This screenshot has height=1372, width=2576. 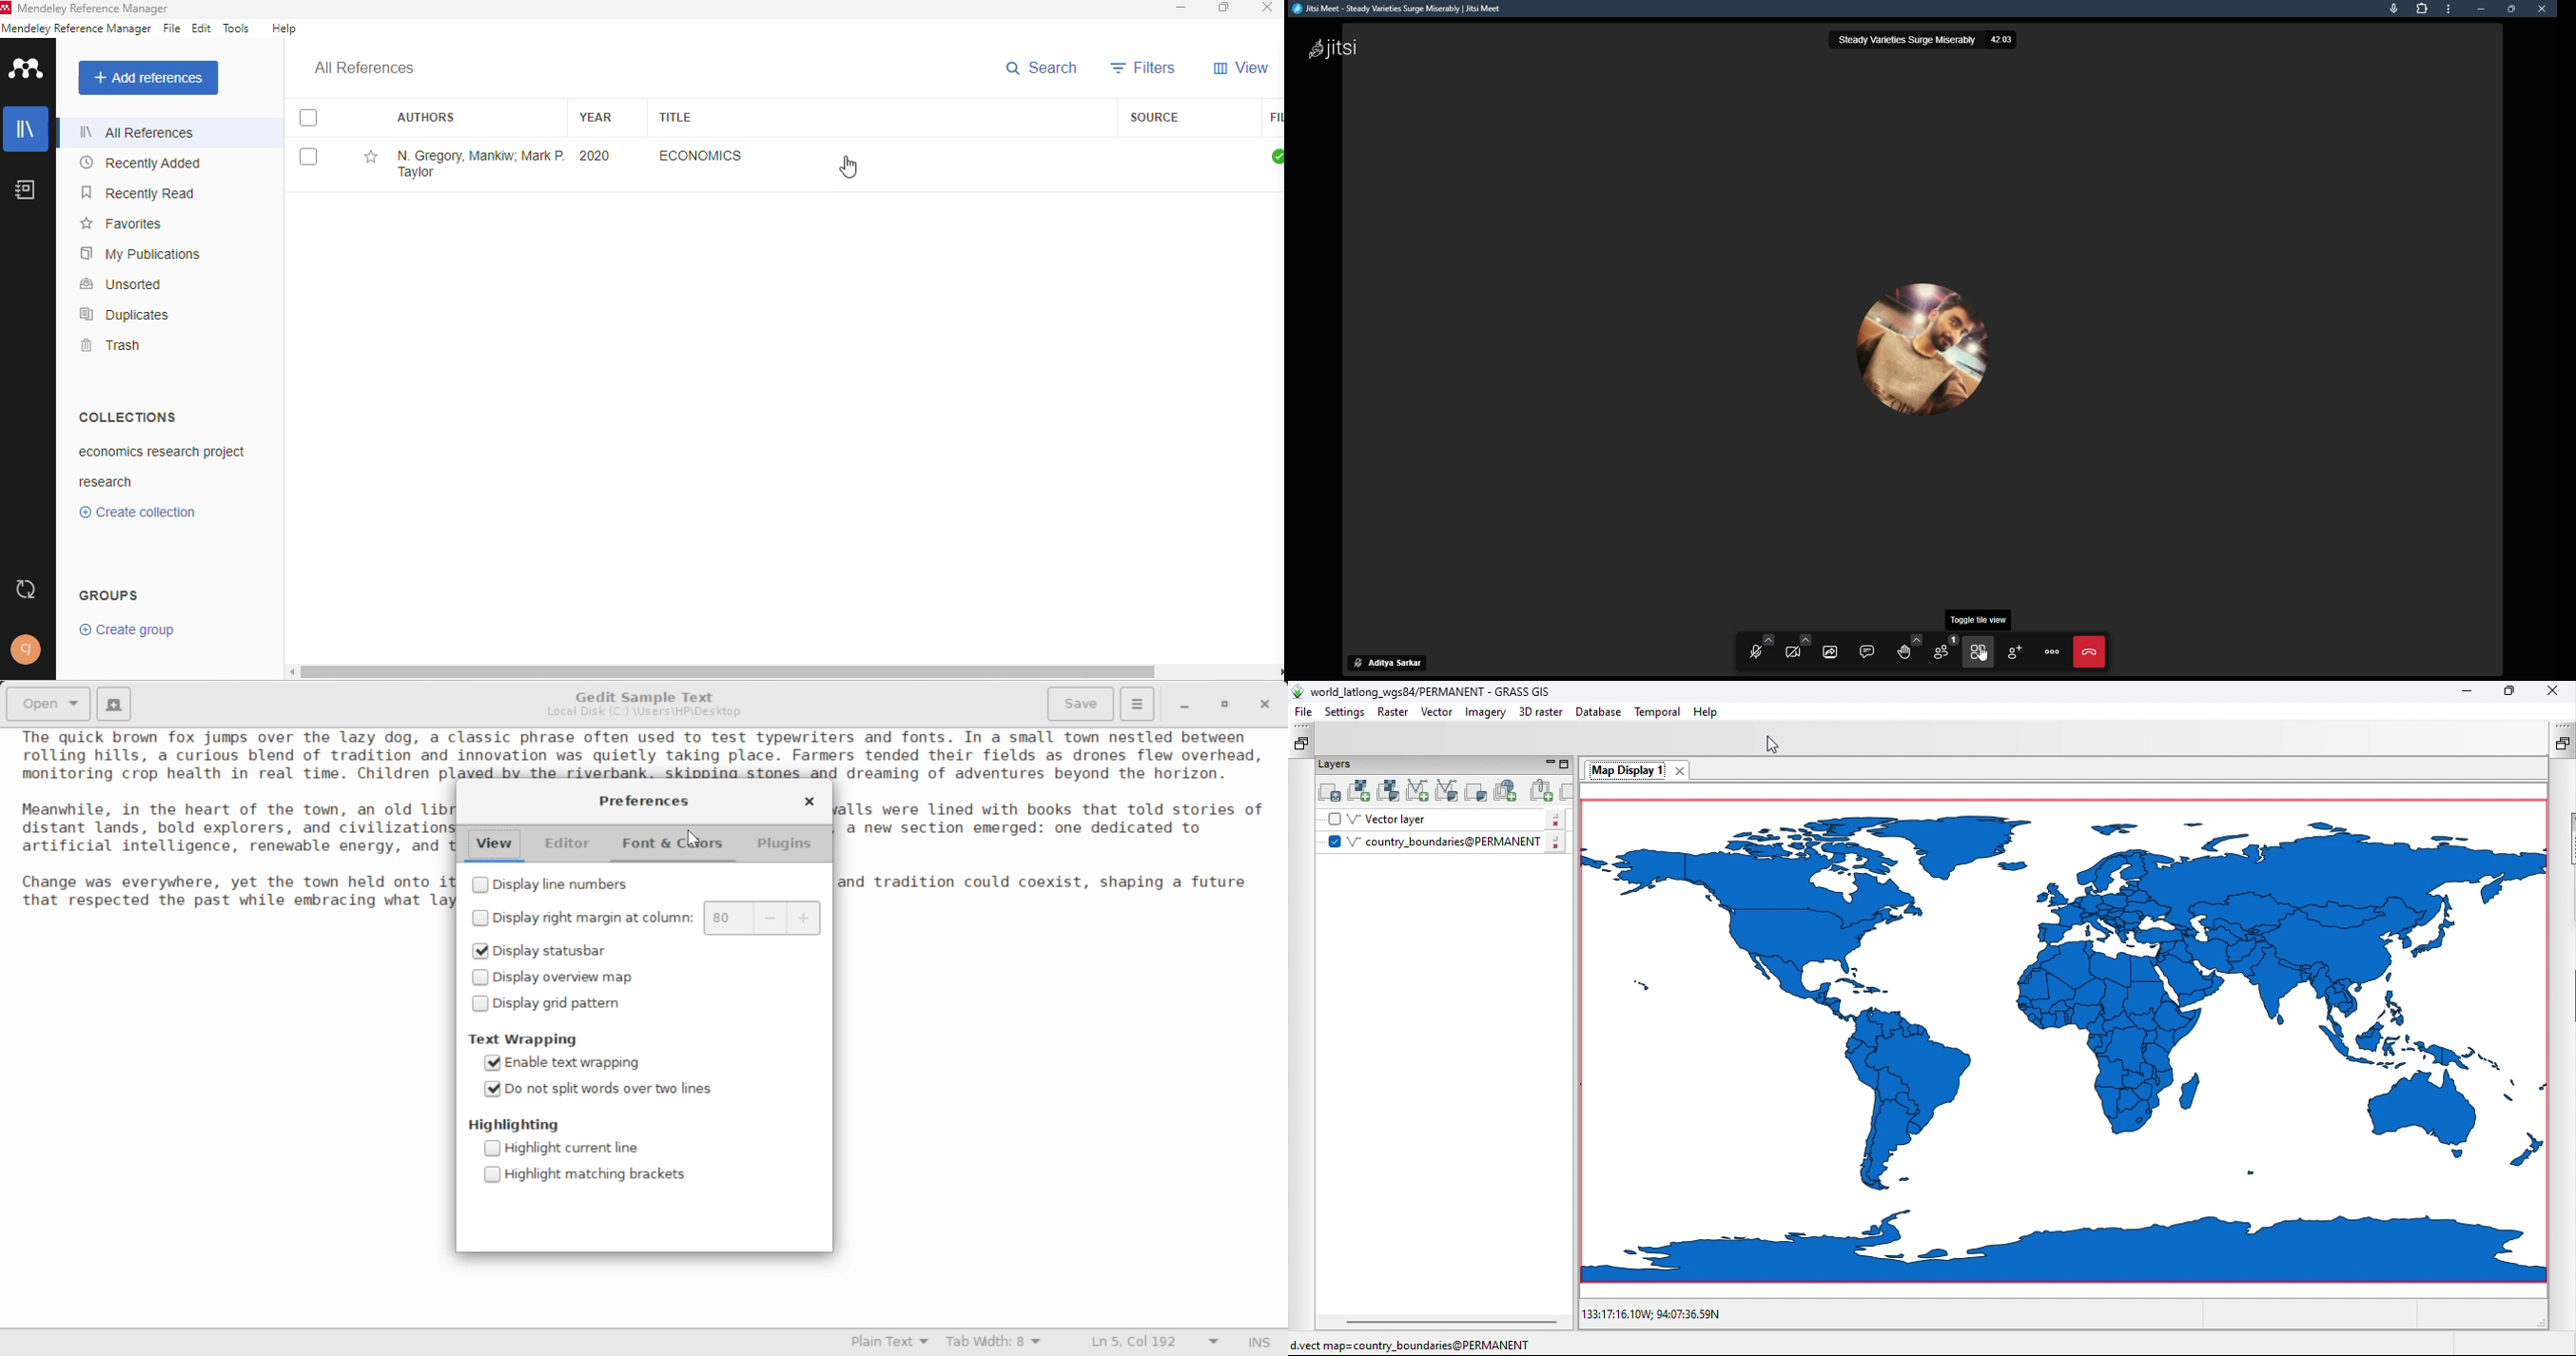 I want to click on add references, so click(x=150, y=78).